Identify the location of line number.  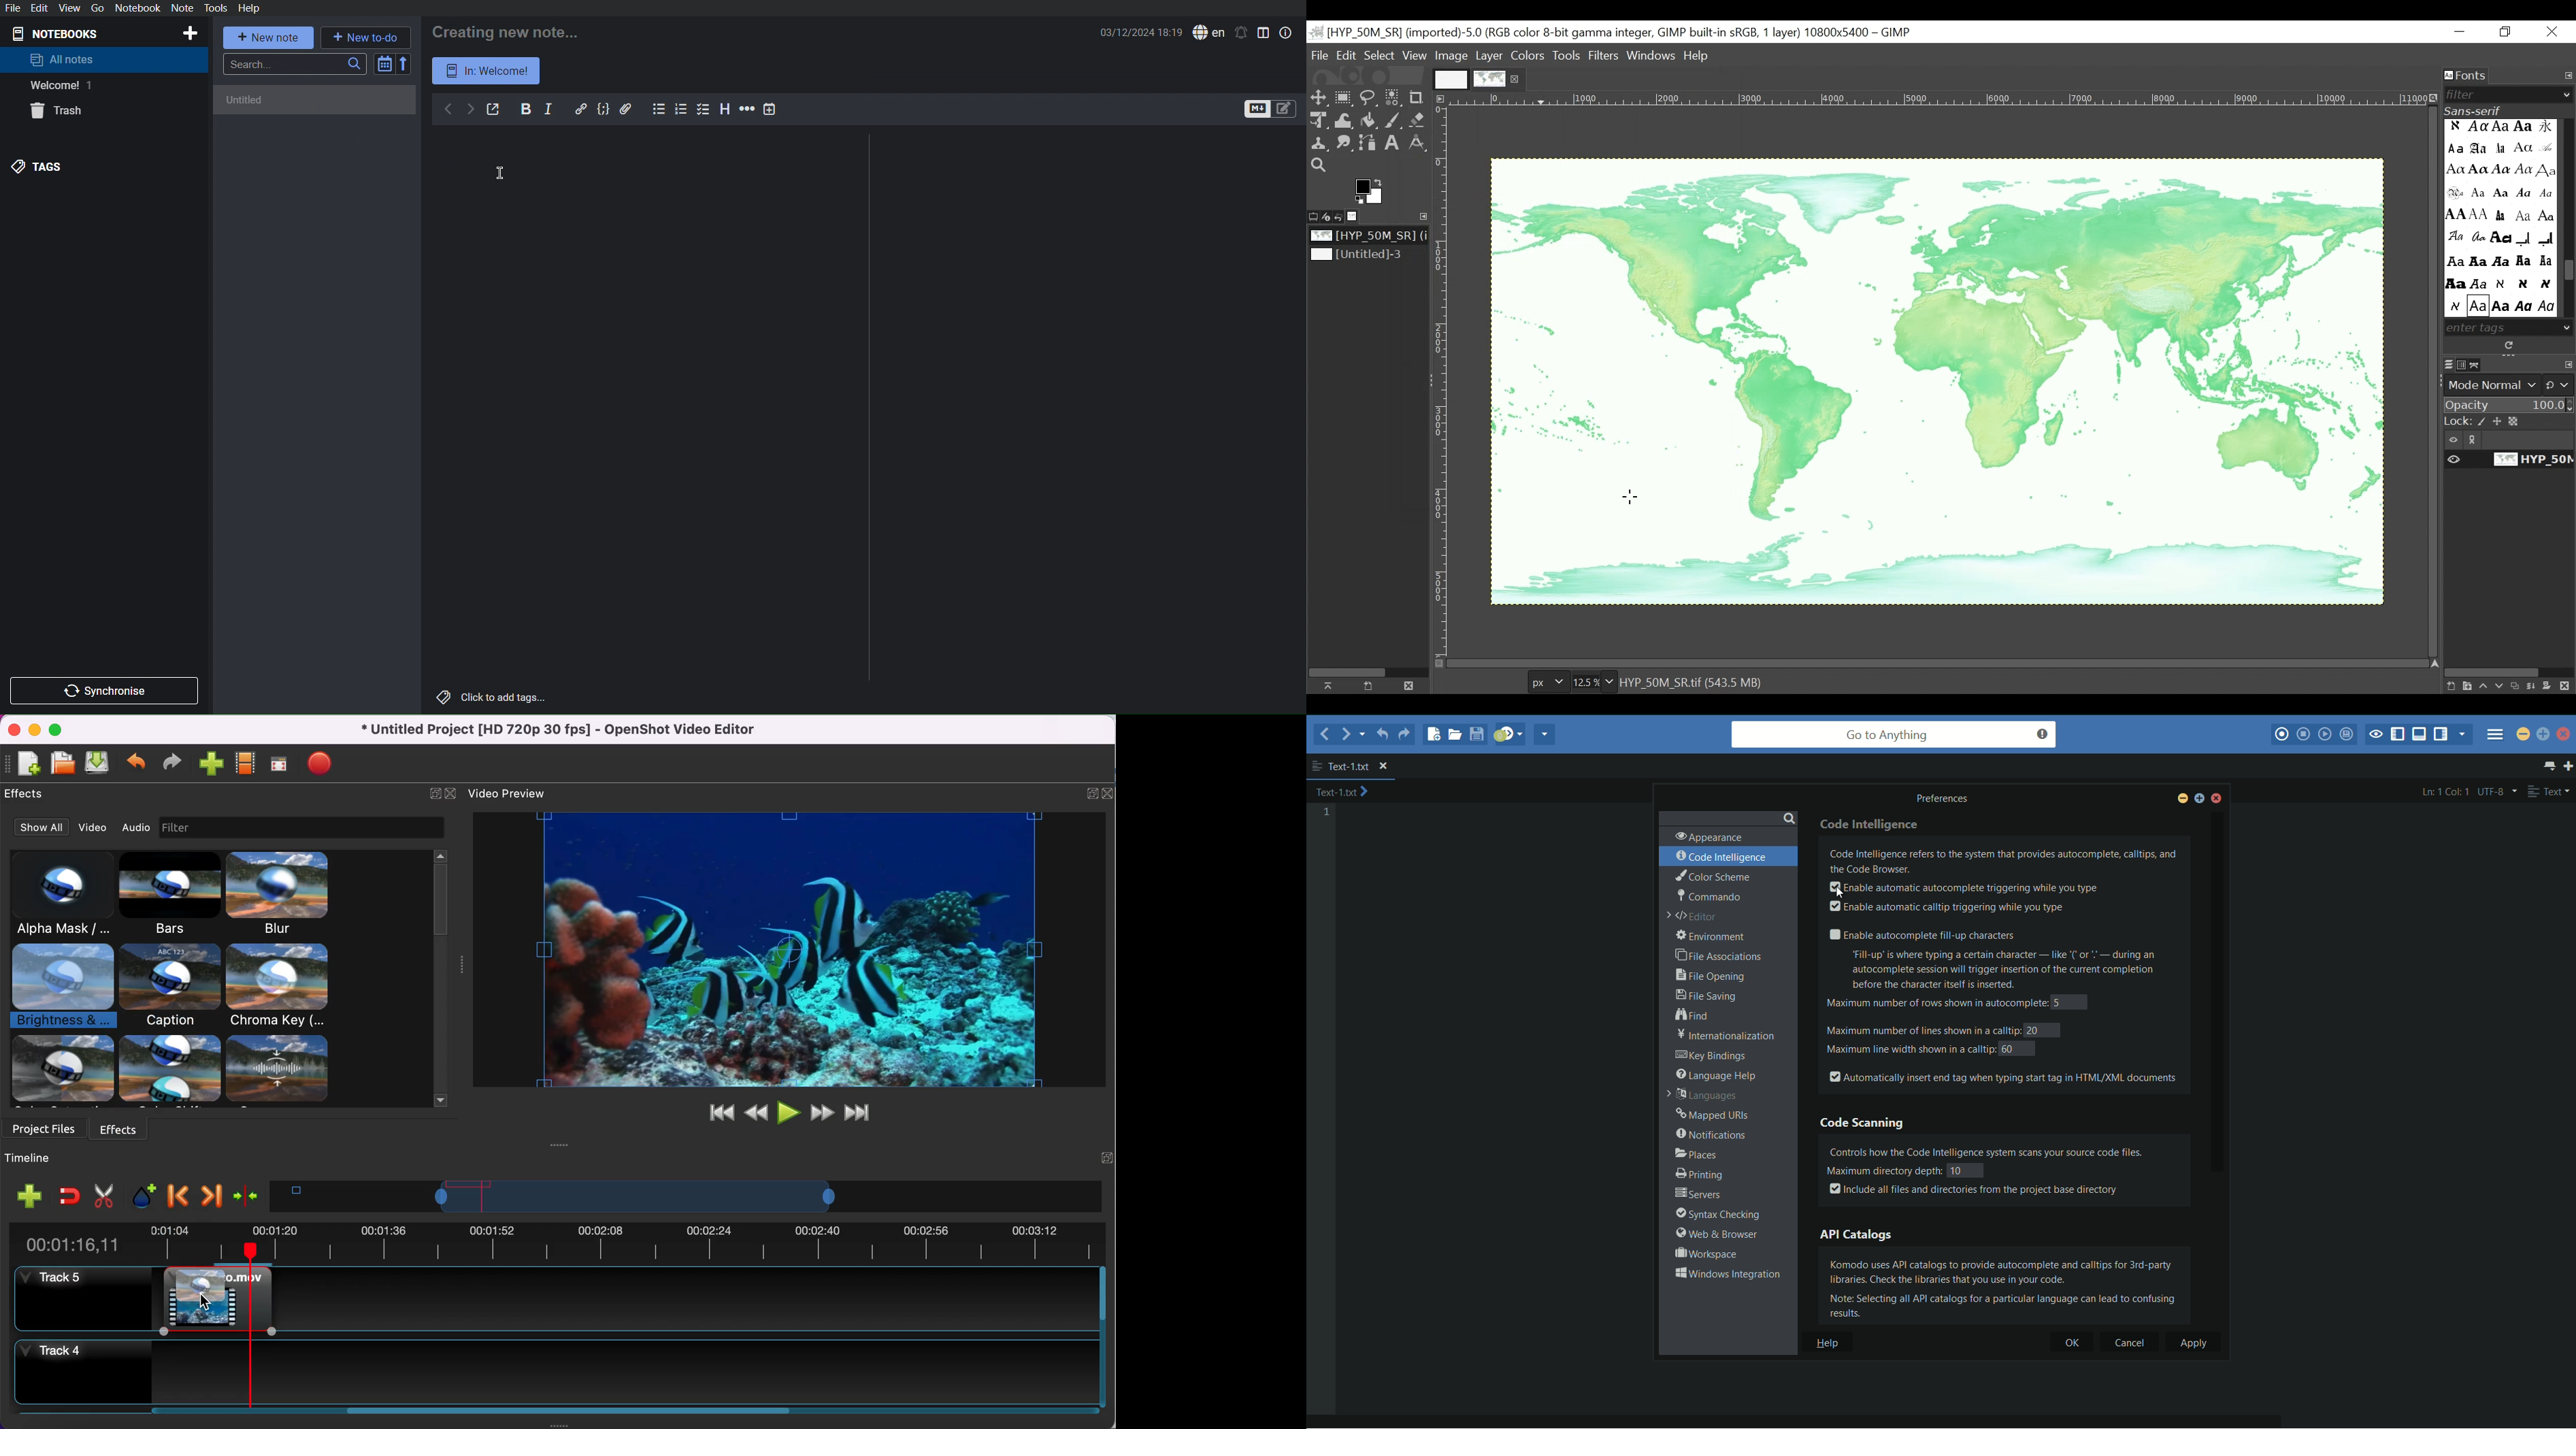
(1327, 812).